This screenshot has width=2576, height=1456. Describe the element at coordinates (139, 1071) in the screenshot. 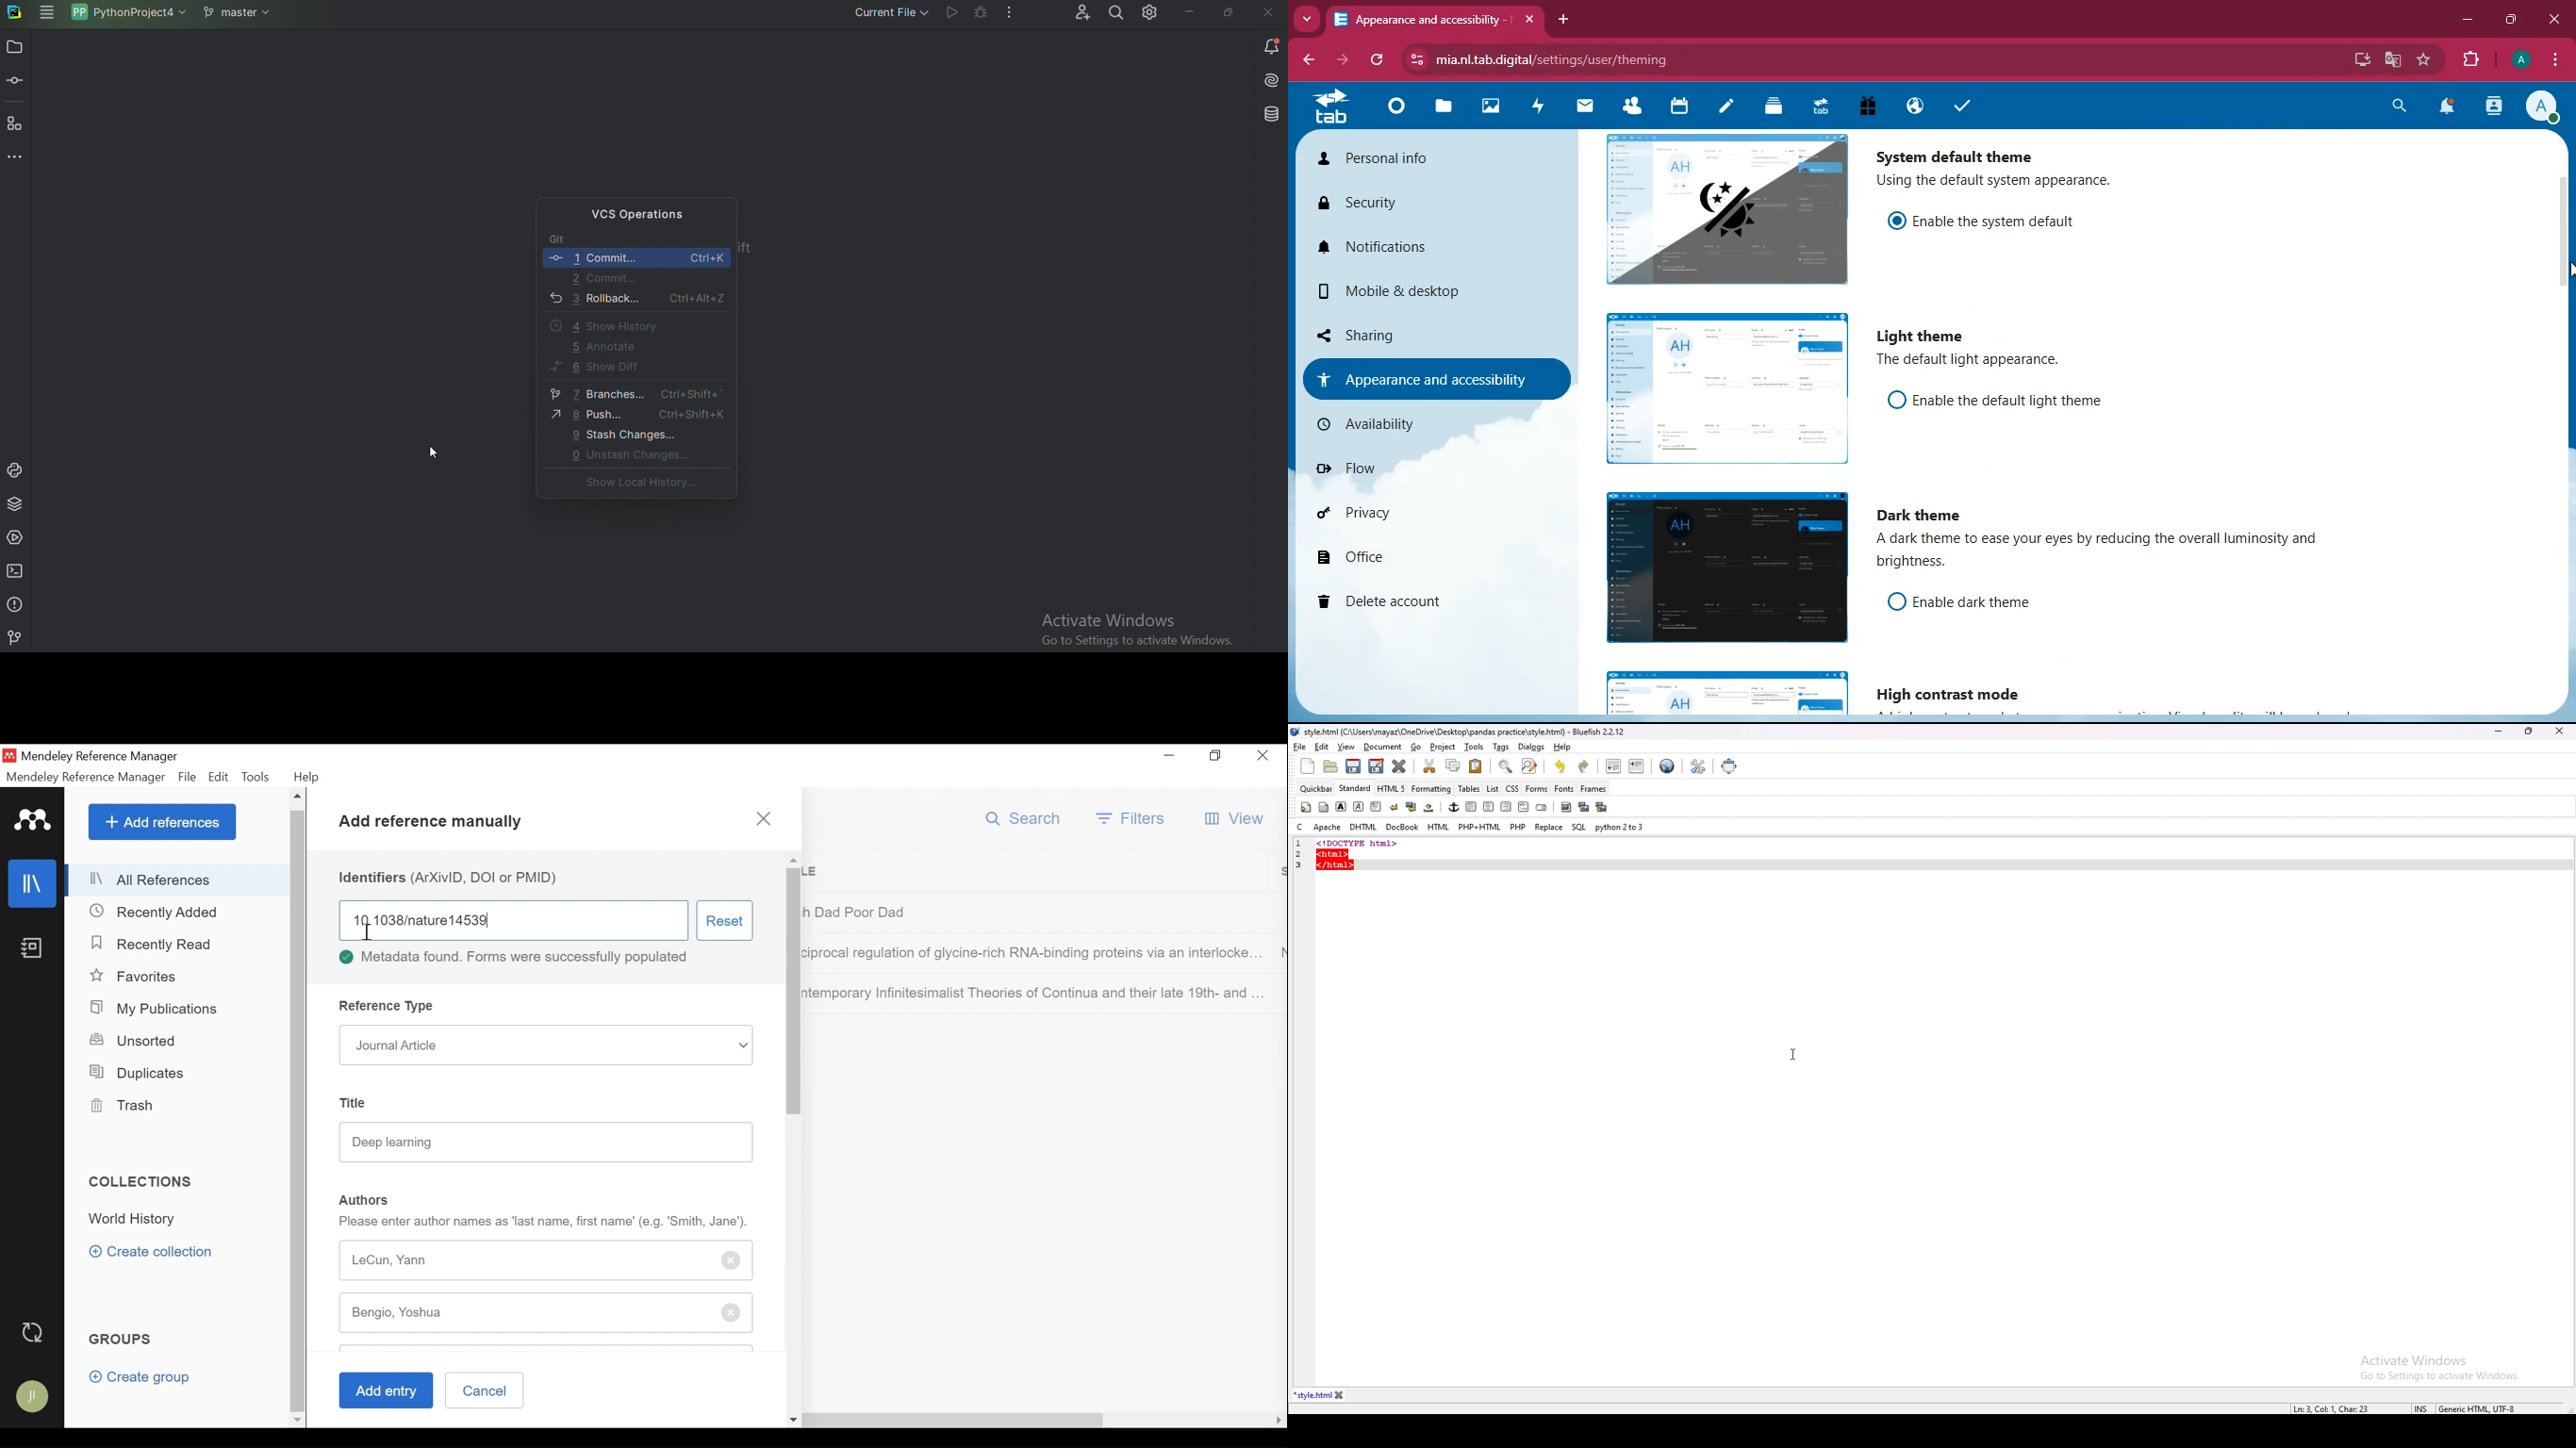

I see `Duplicates` at that location.